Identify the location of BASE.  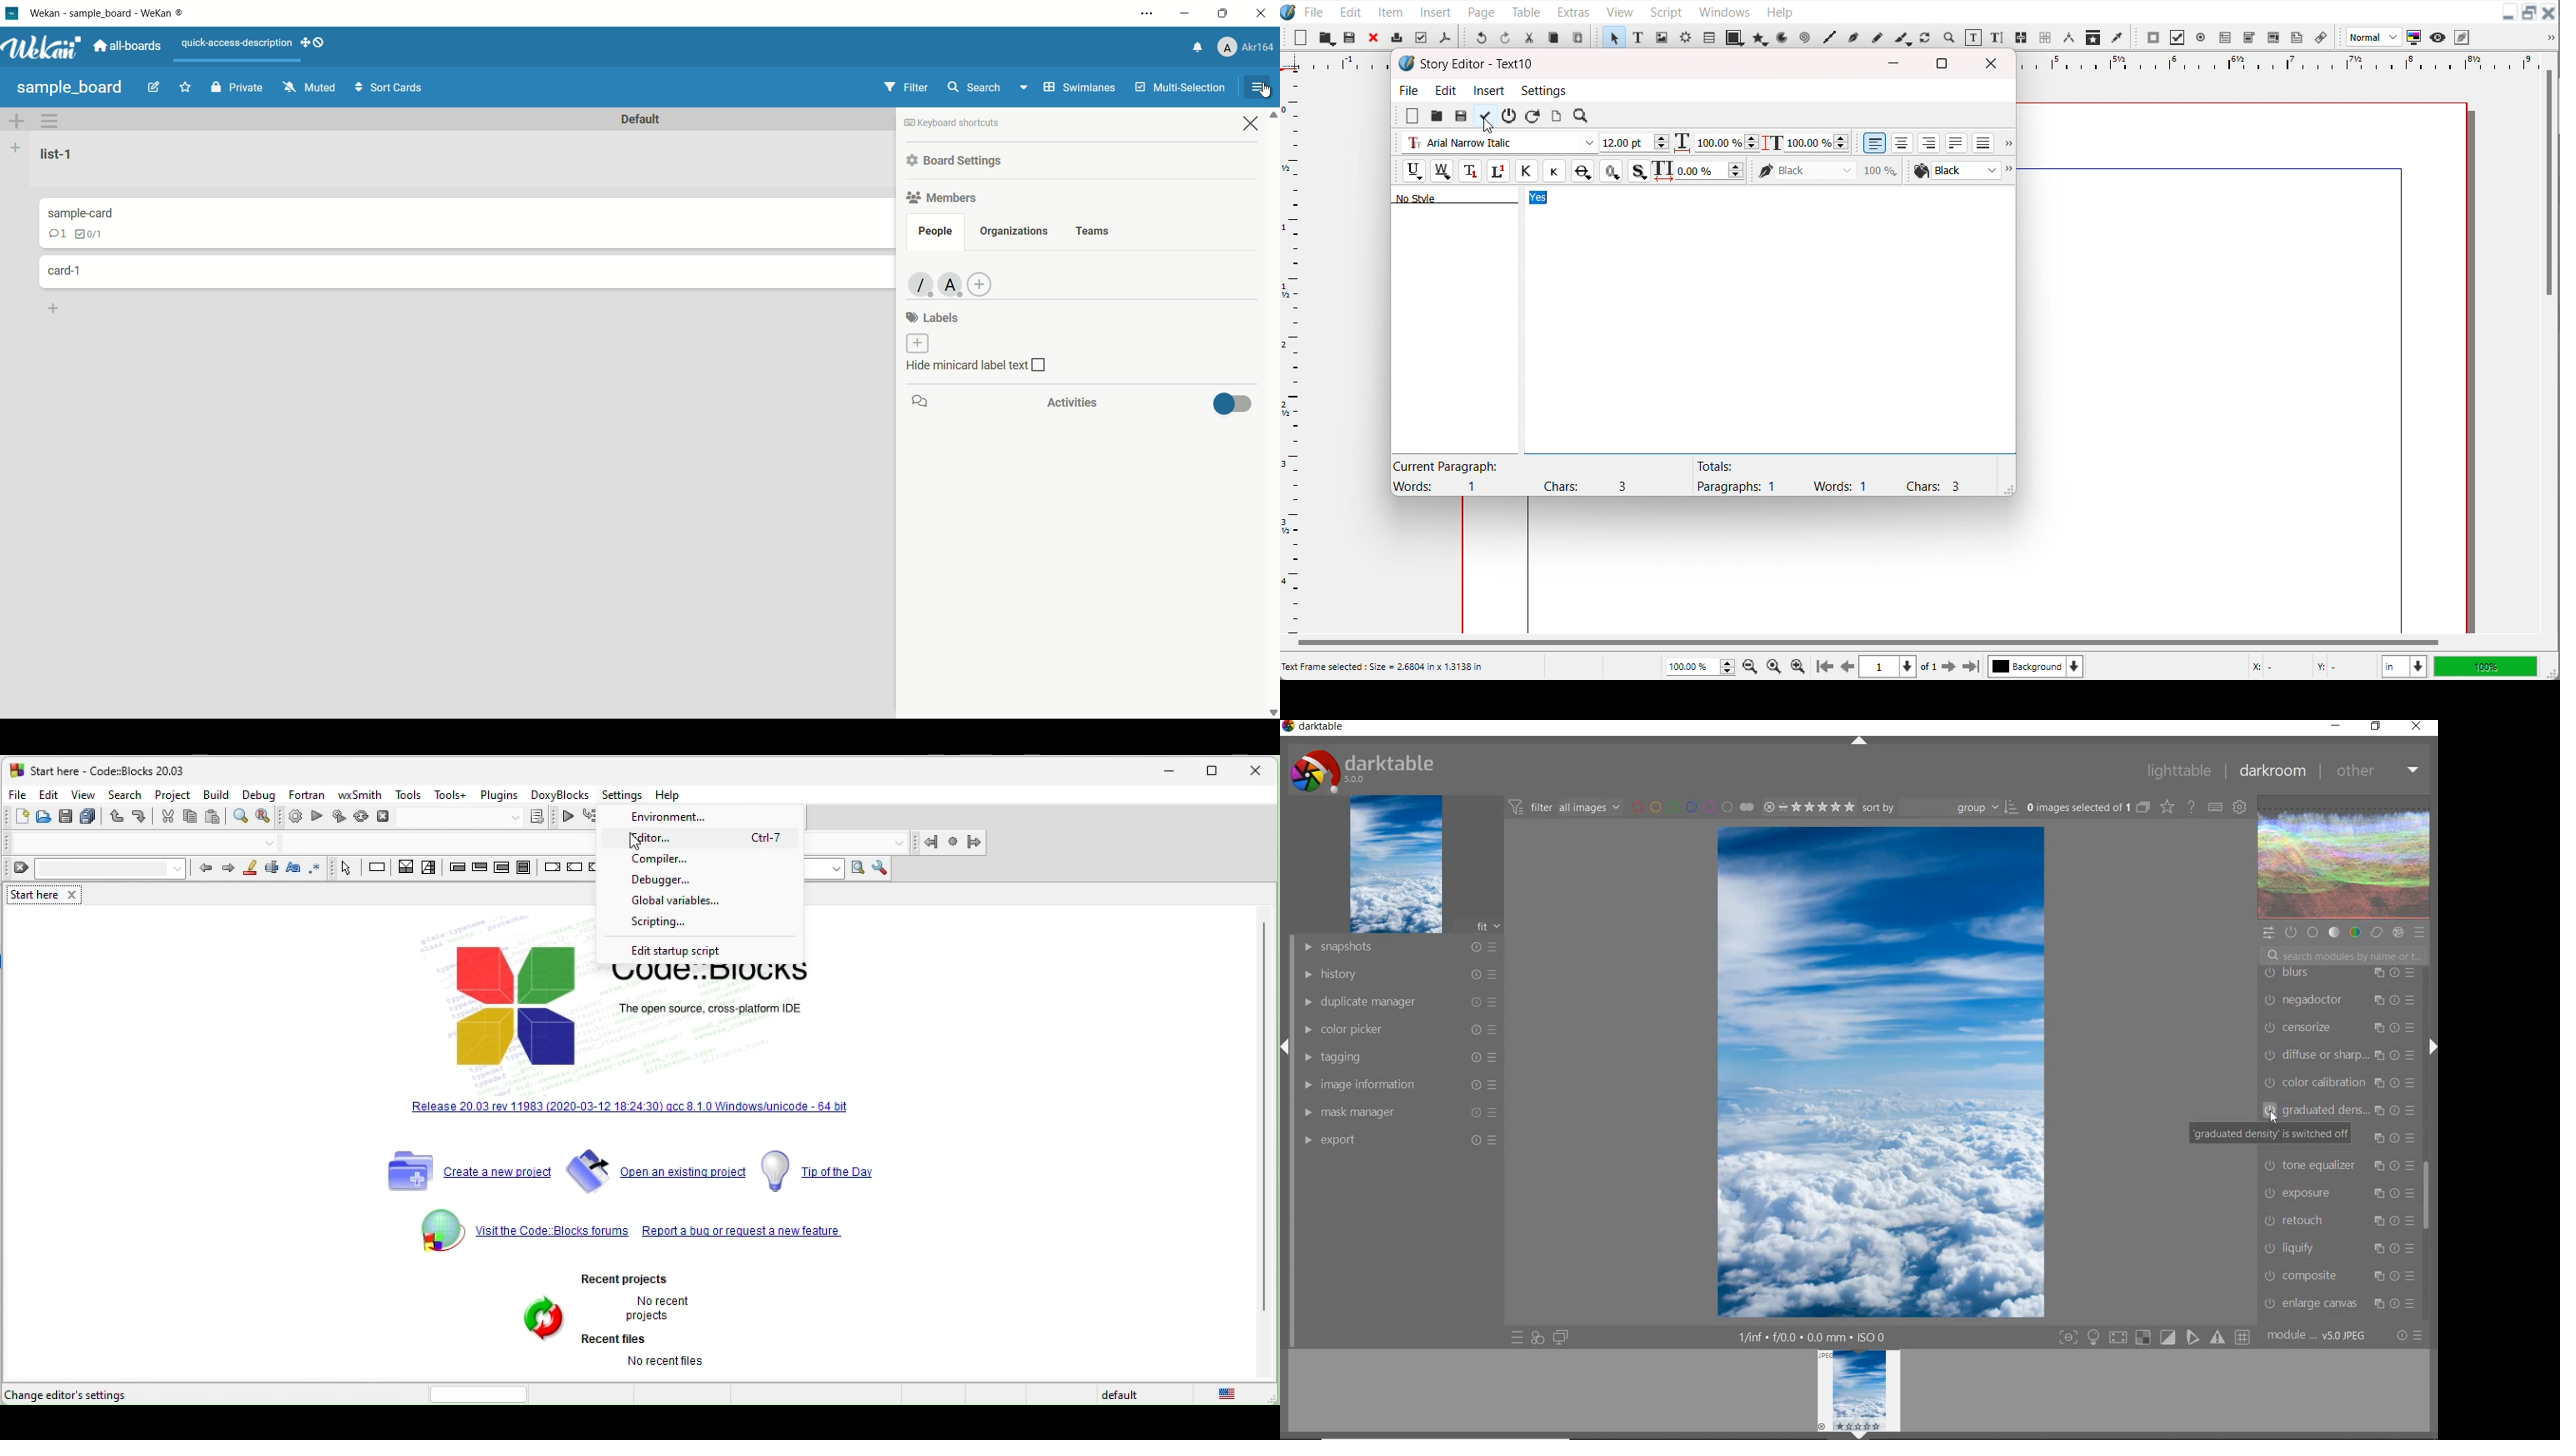
(2314, 932).